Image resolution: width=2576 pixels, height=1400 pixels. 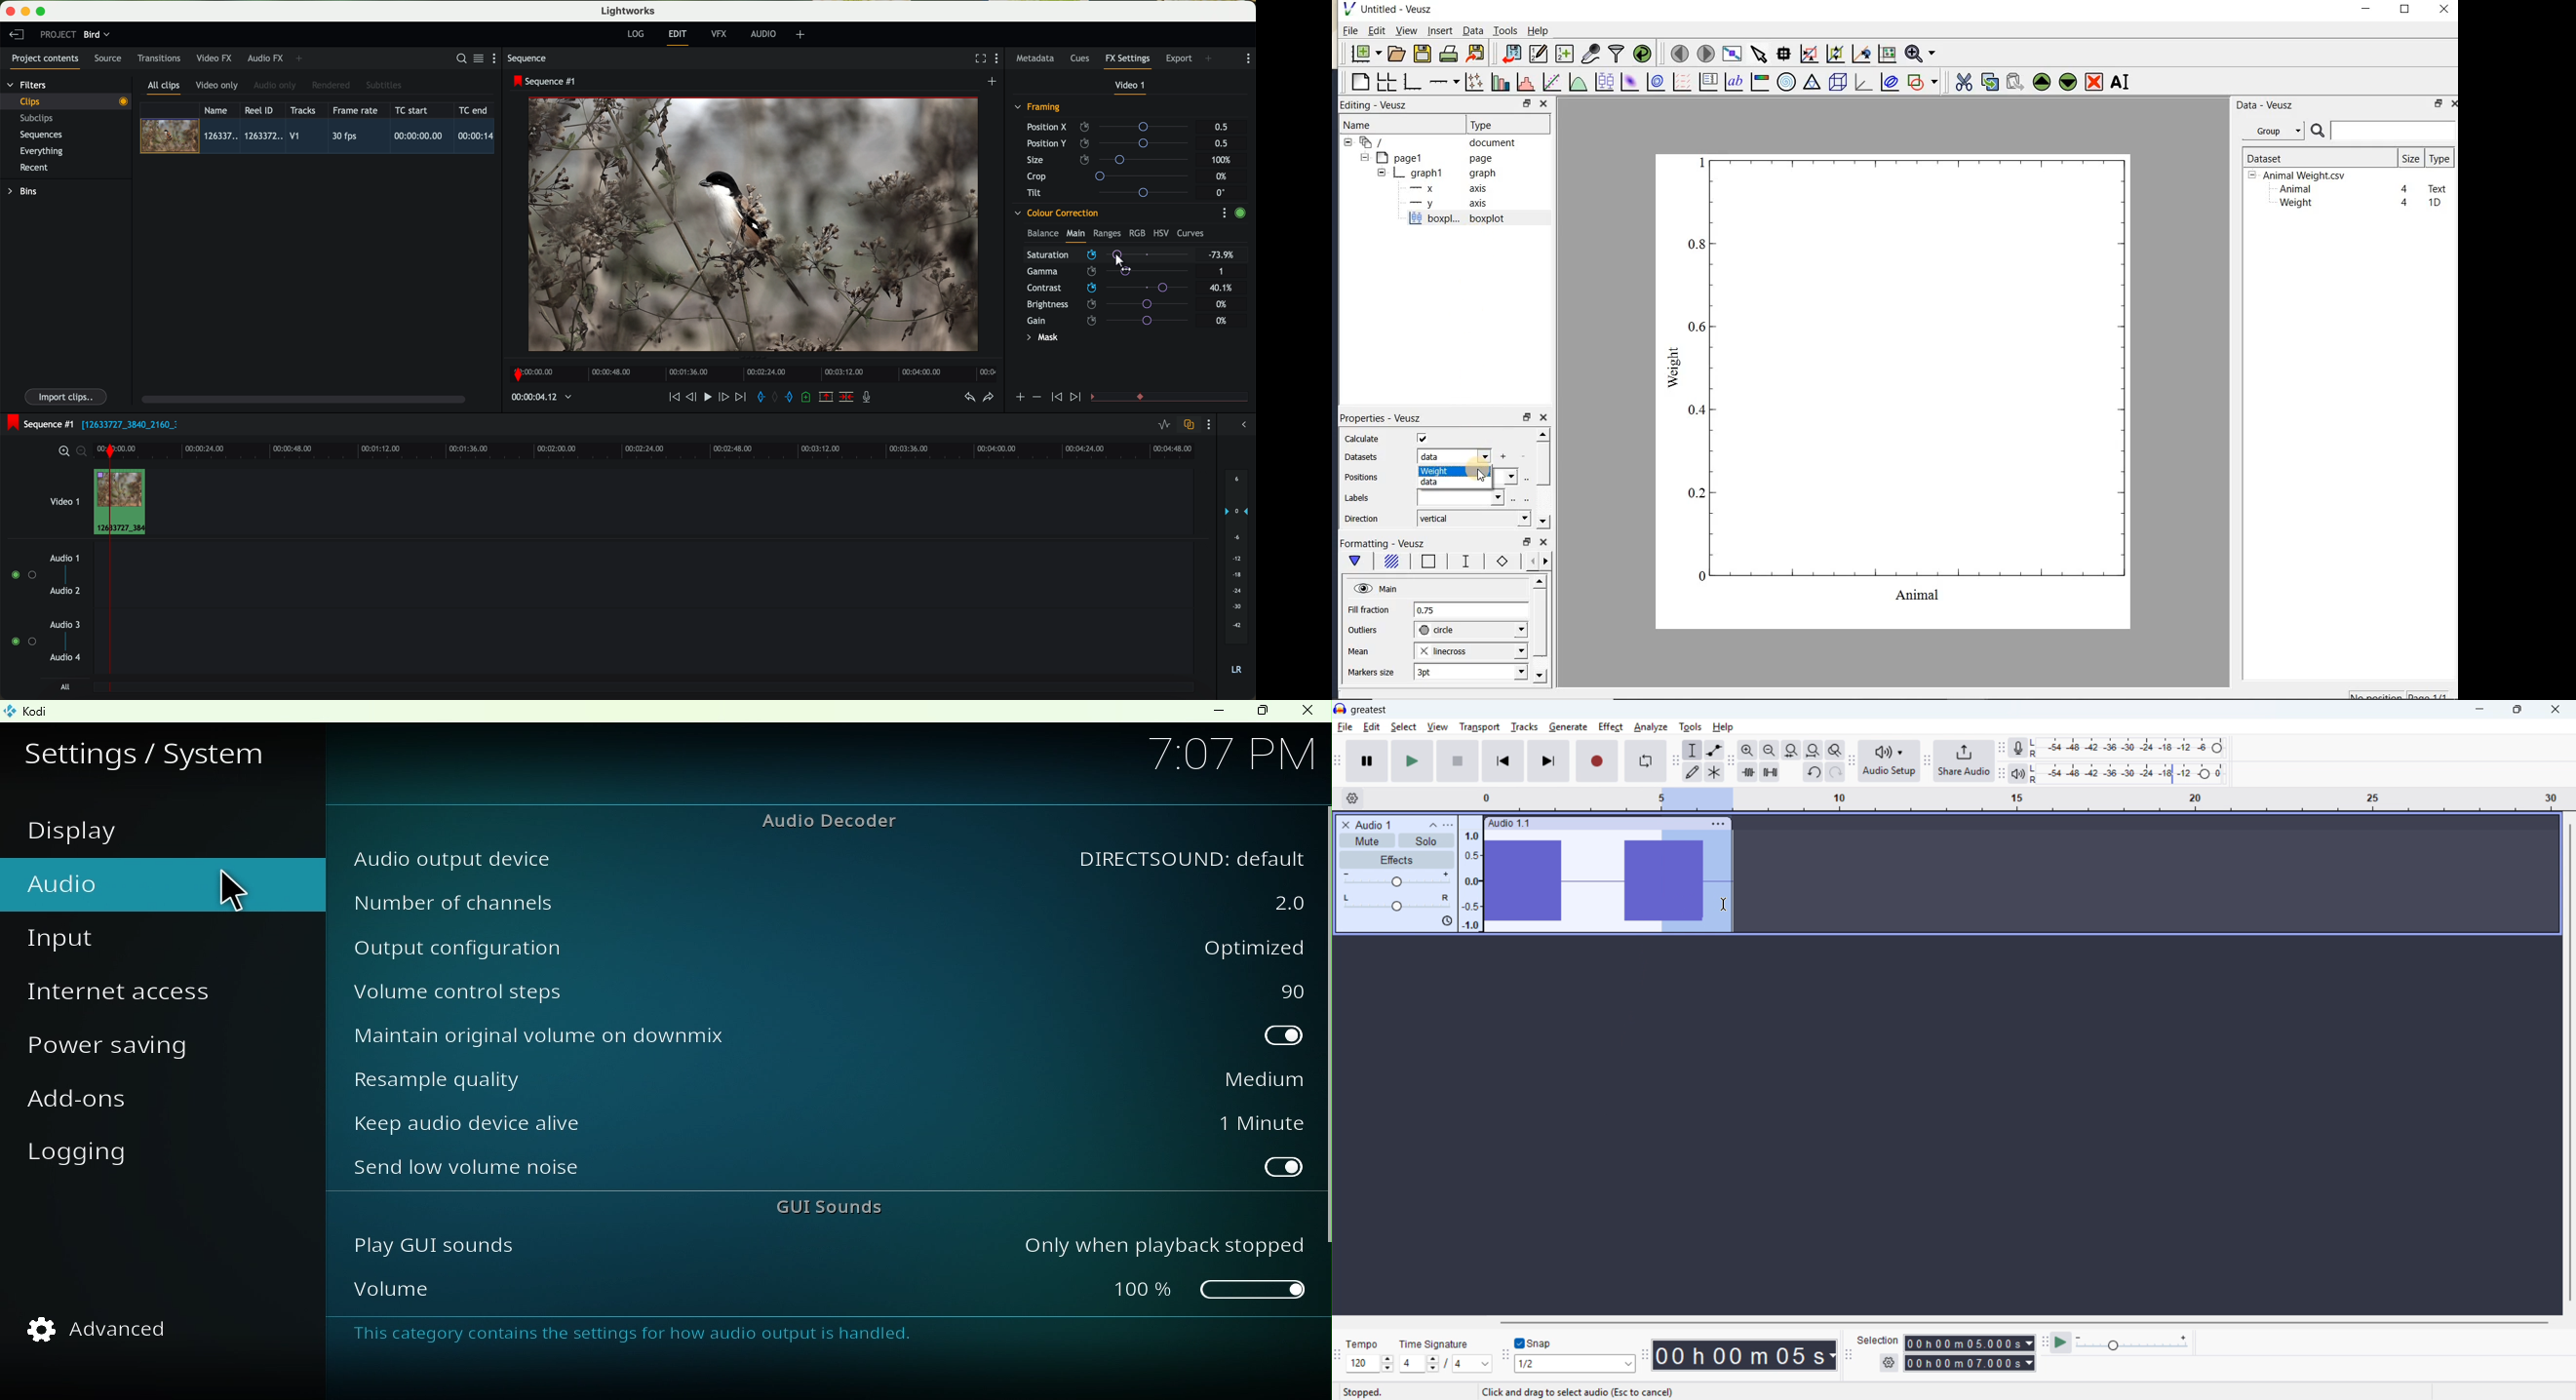 What do you see at coordinates (1748, 773) in the screenshot?
I see `Trim audio outside selection ` at bounding box center [1748, 773].